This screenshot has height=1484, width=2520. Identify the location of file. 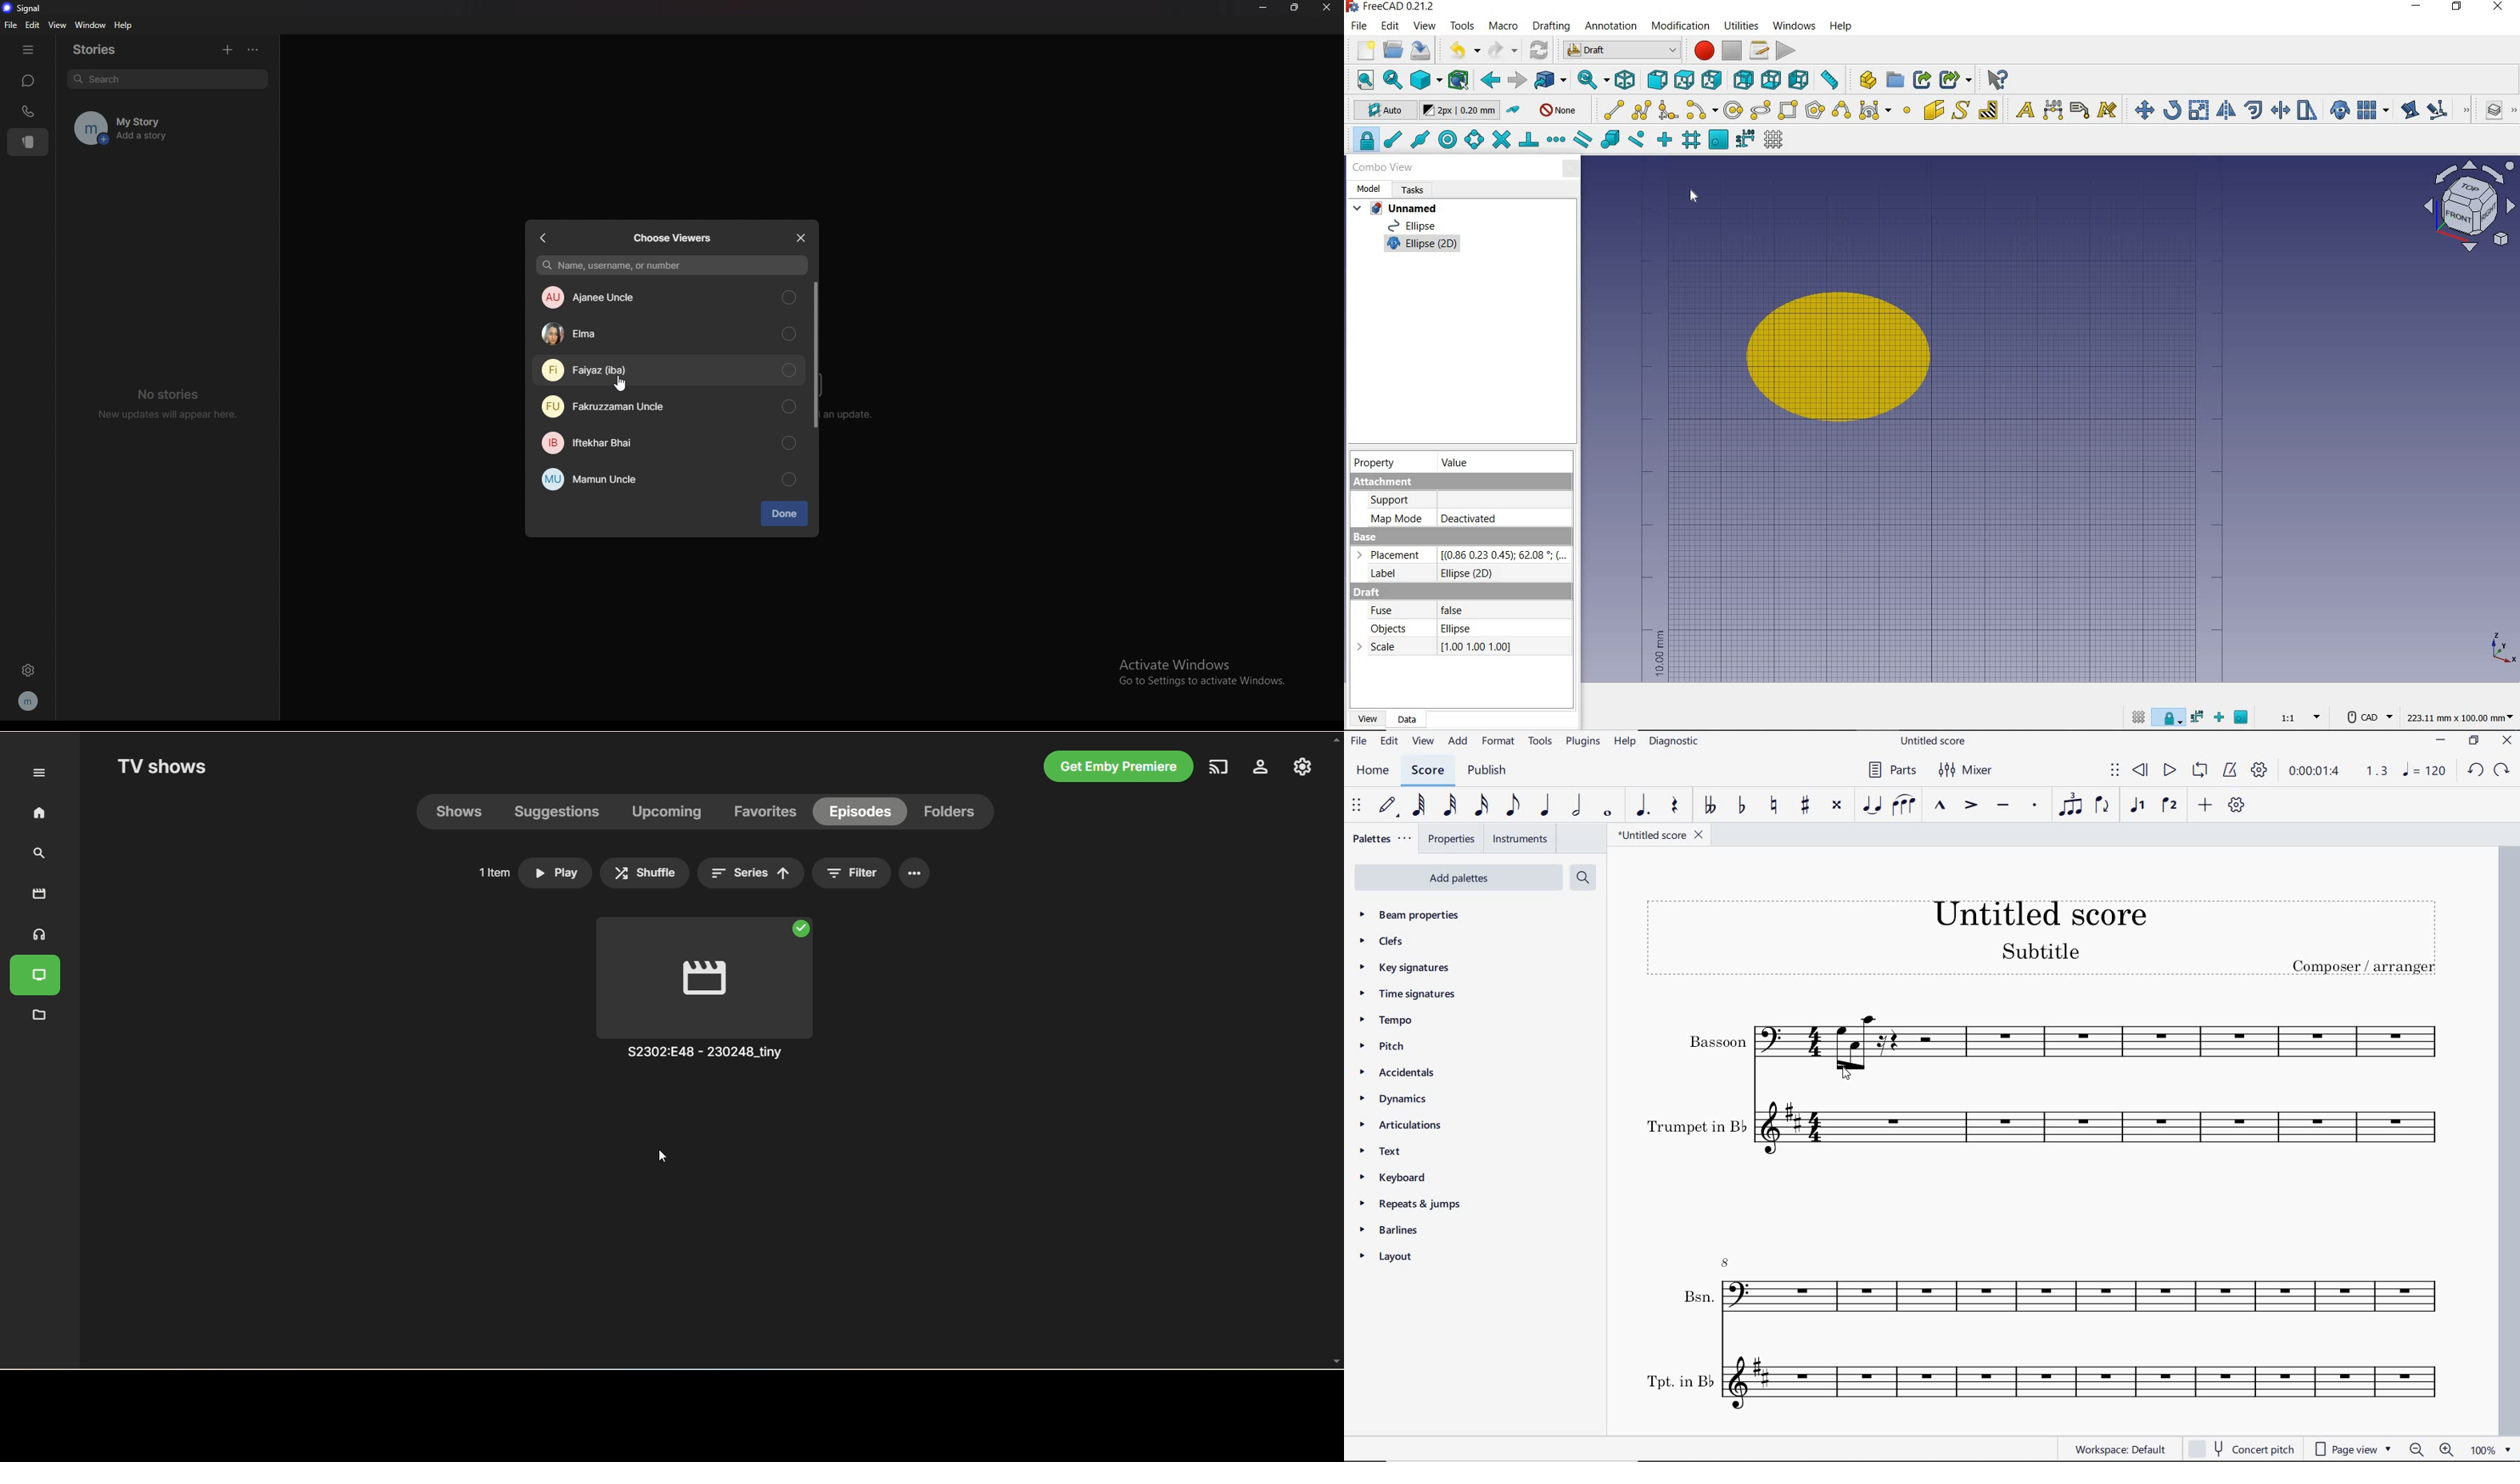
(1358, 742).